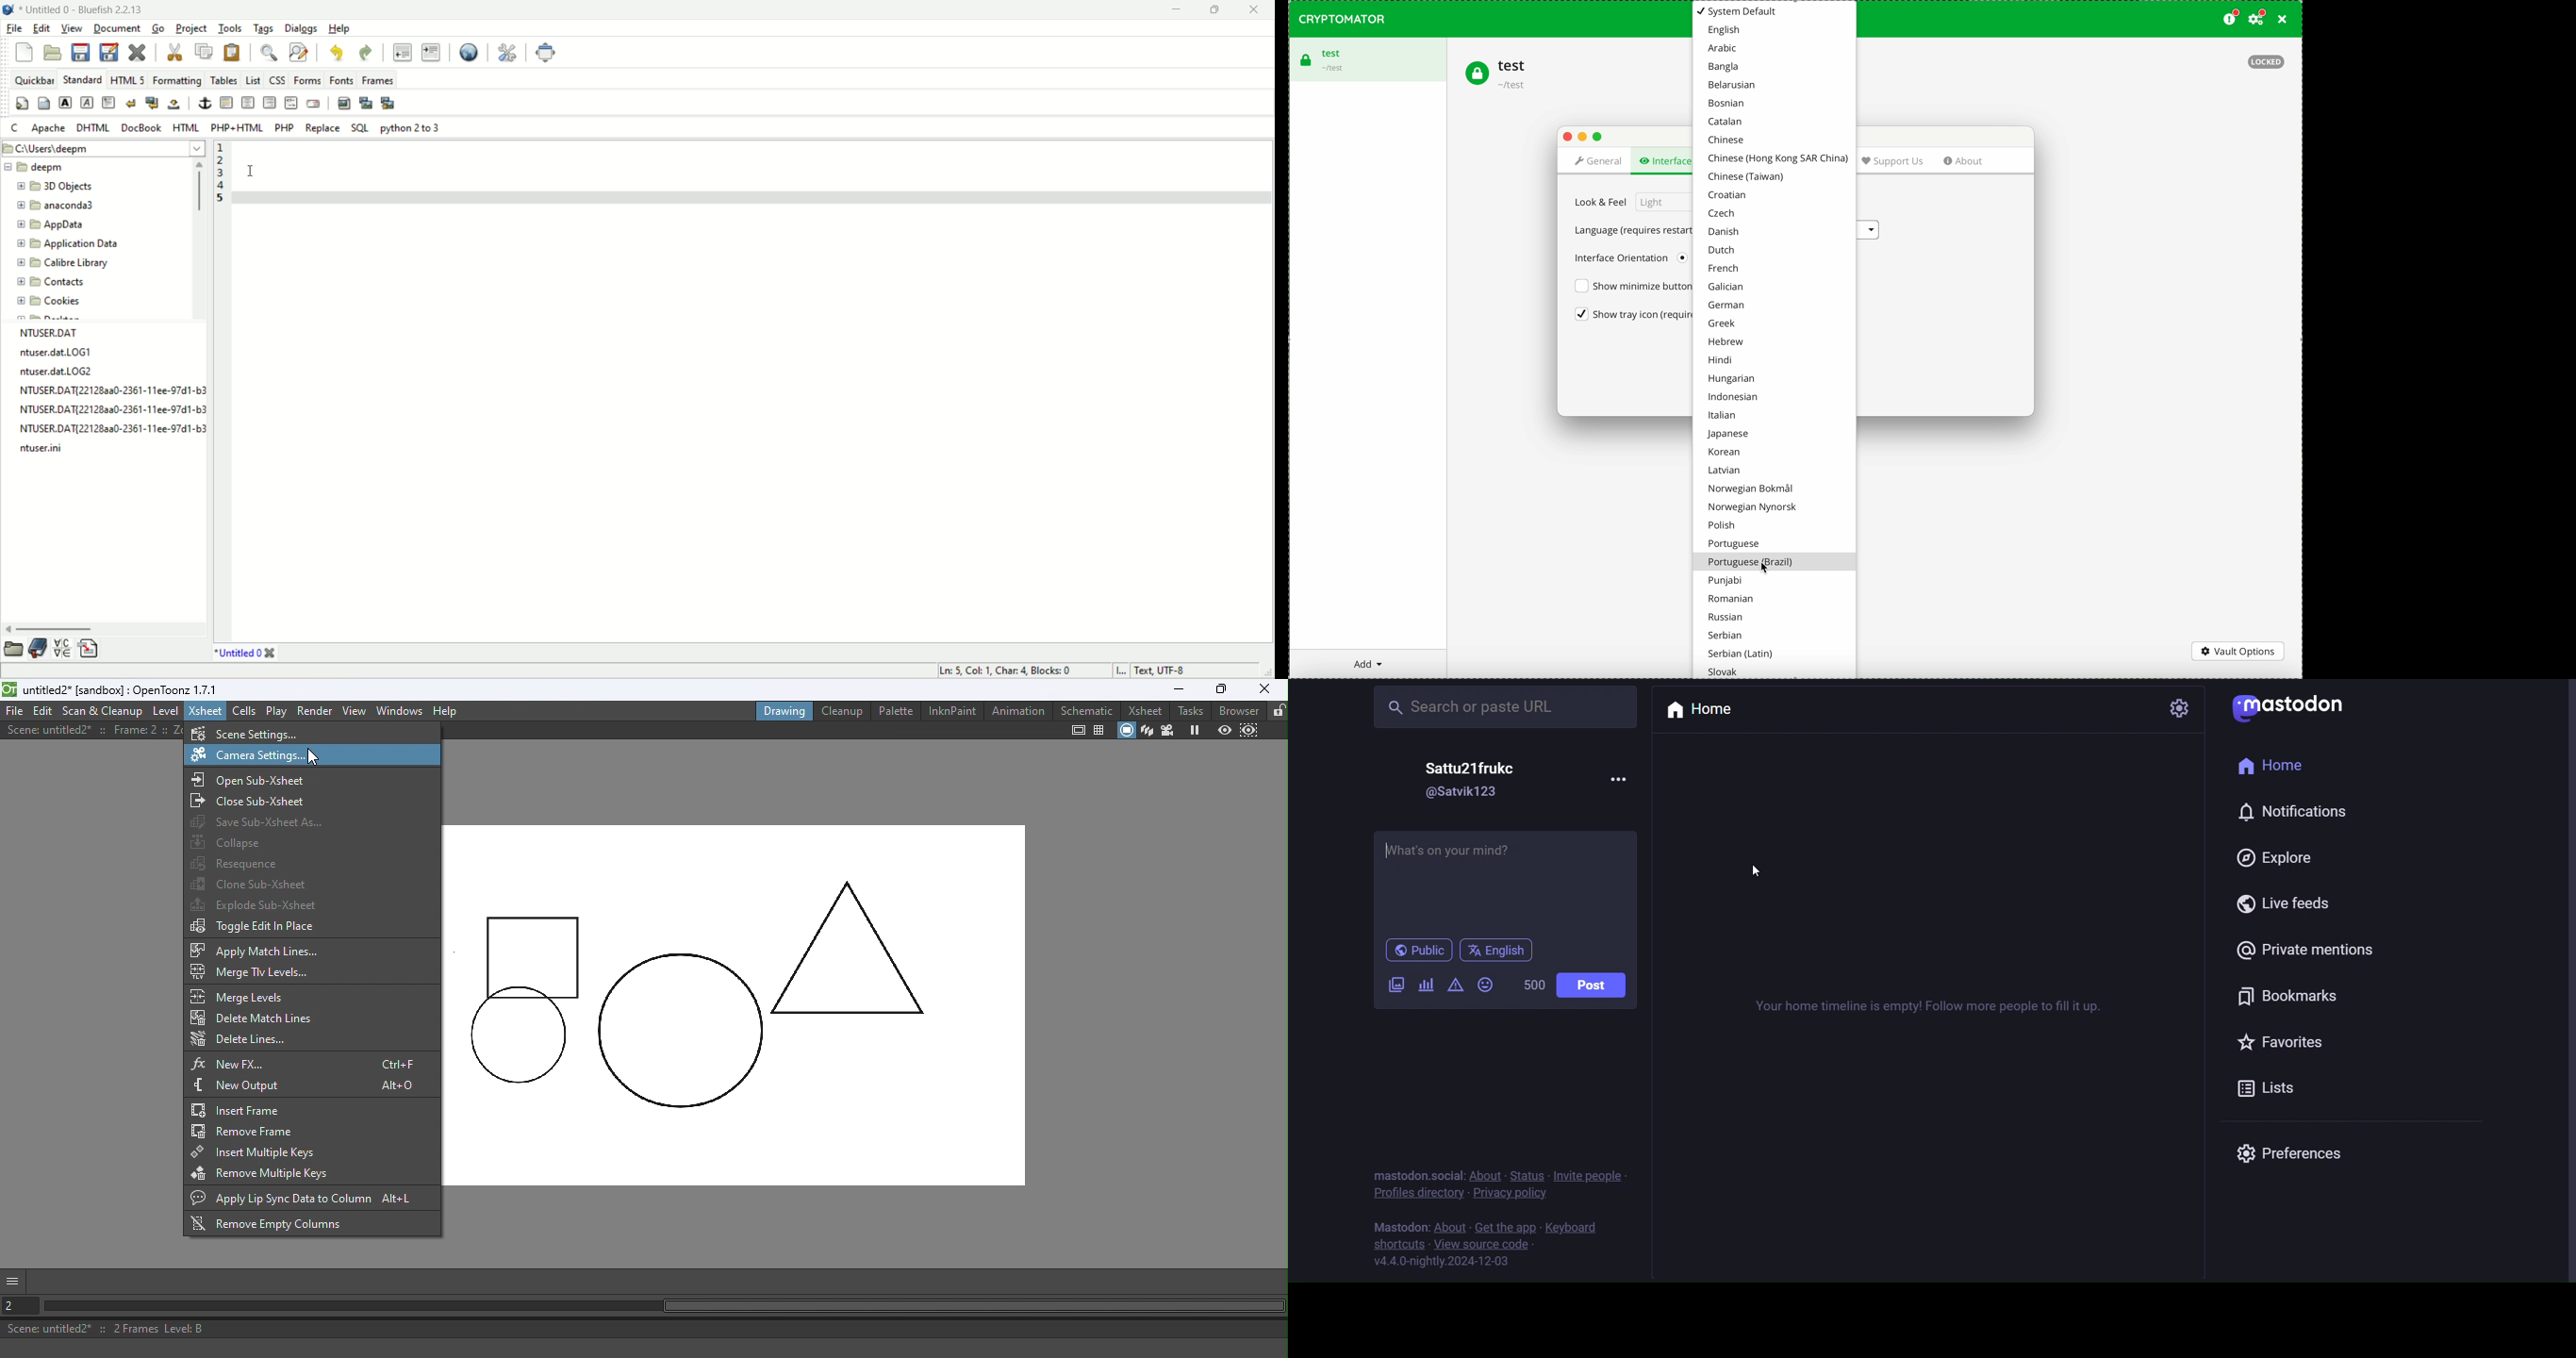 Image resolution: width=2576 pixels, height=1372 pixels. What do you see at coordinates (2282, 1045) in the screenshot?
I see `favorites` at bounding box center [2282, 1045].